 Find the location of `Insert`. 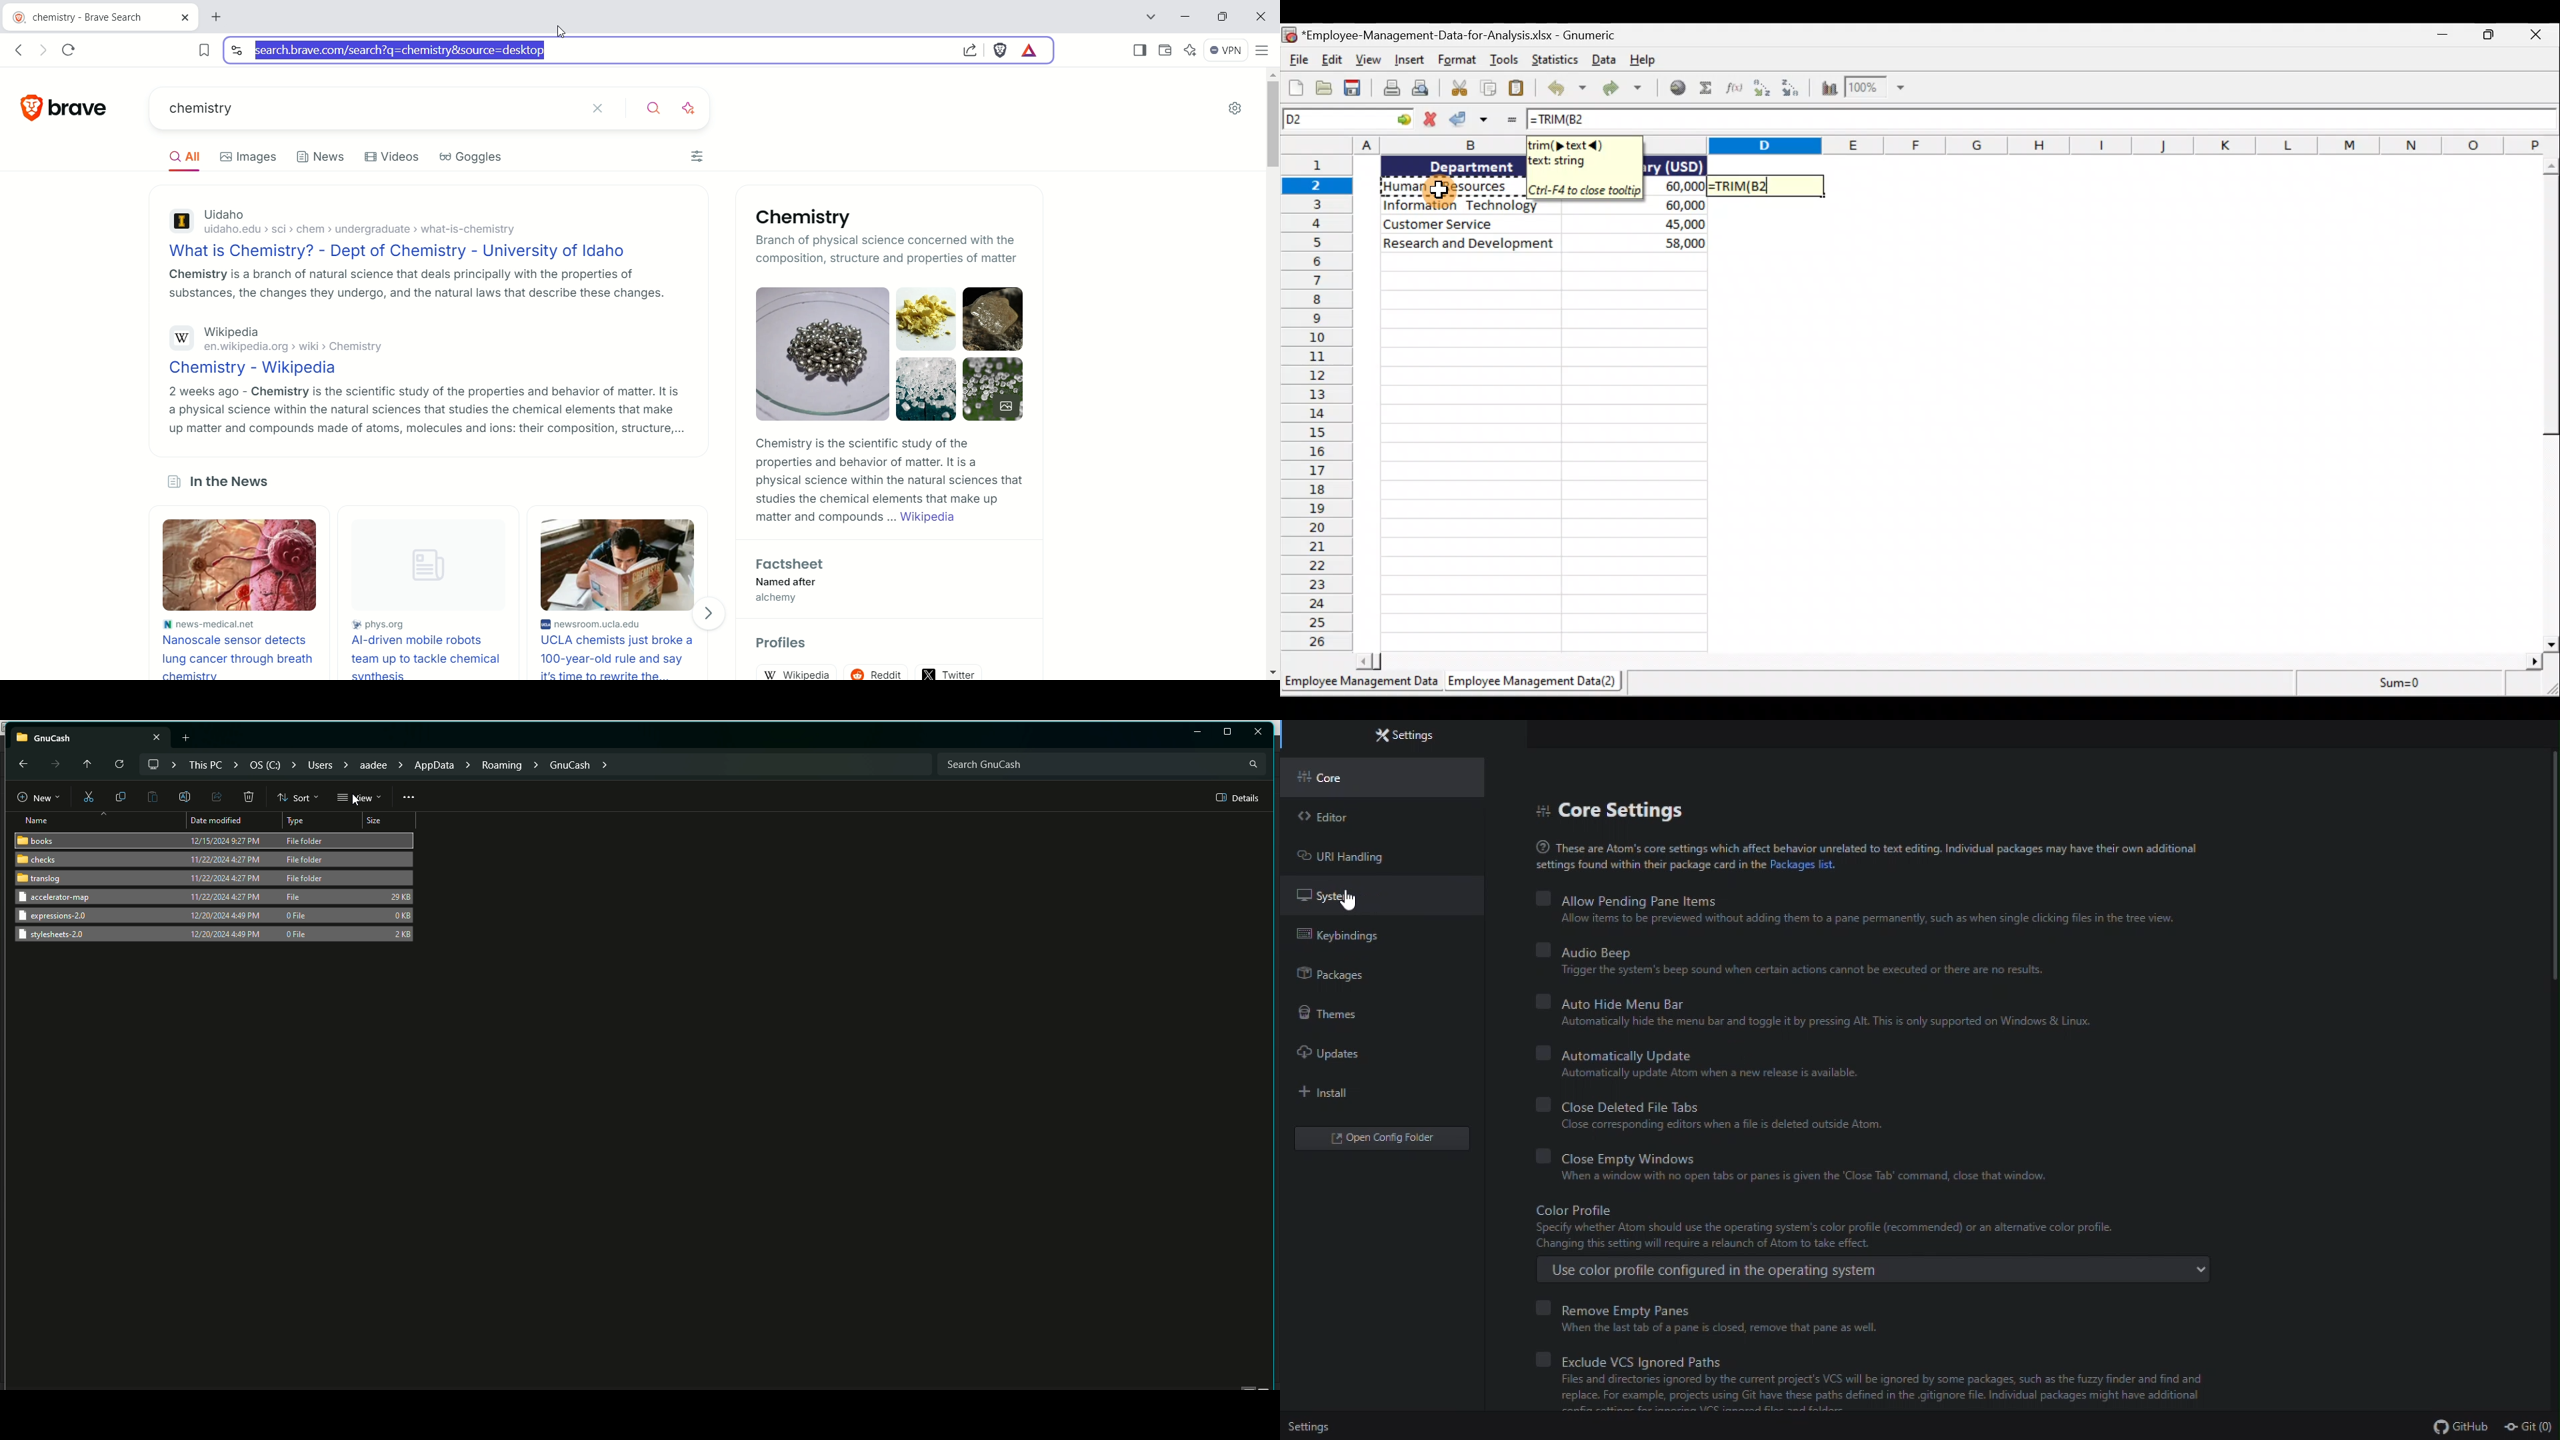

Insert is located at coordinates (1409, 57).